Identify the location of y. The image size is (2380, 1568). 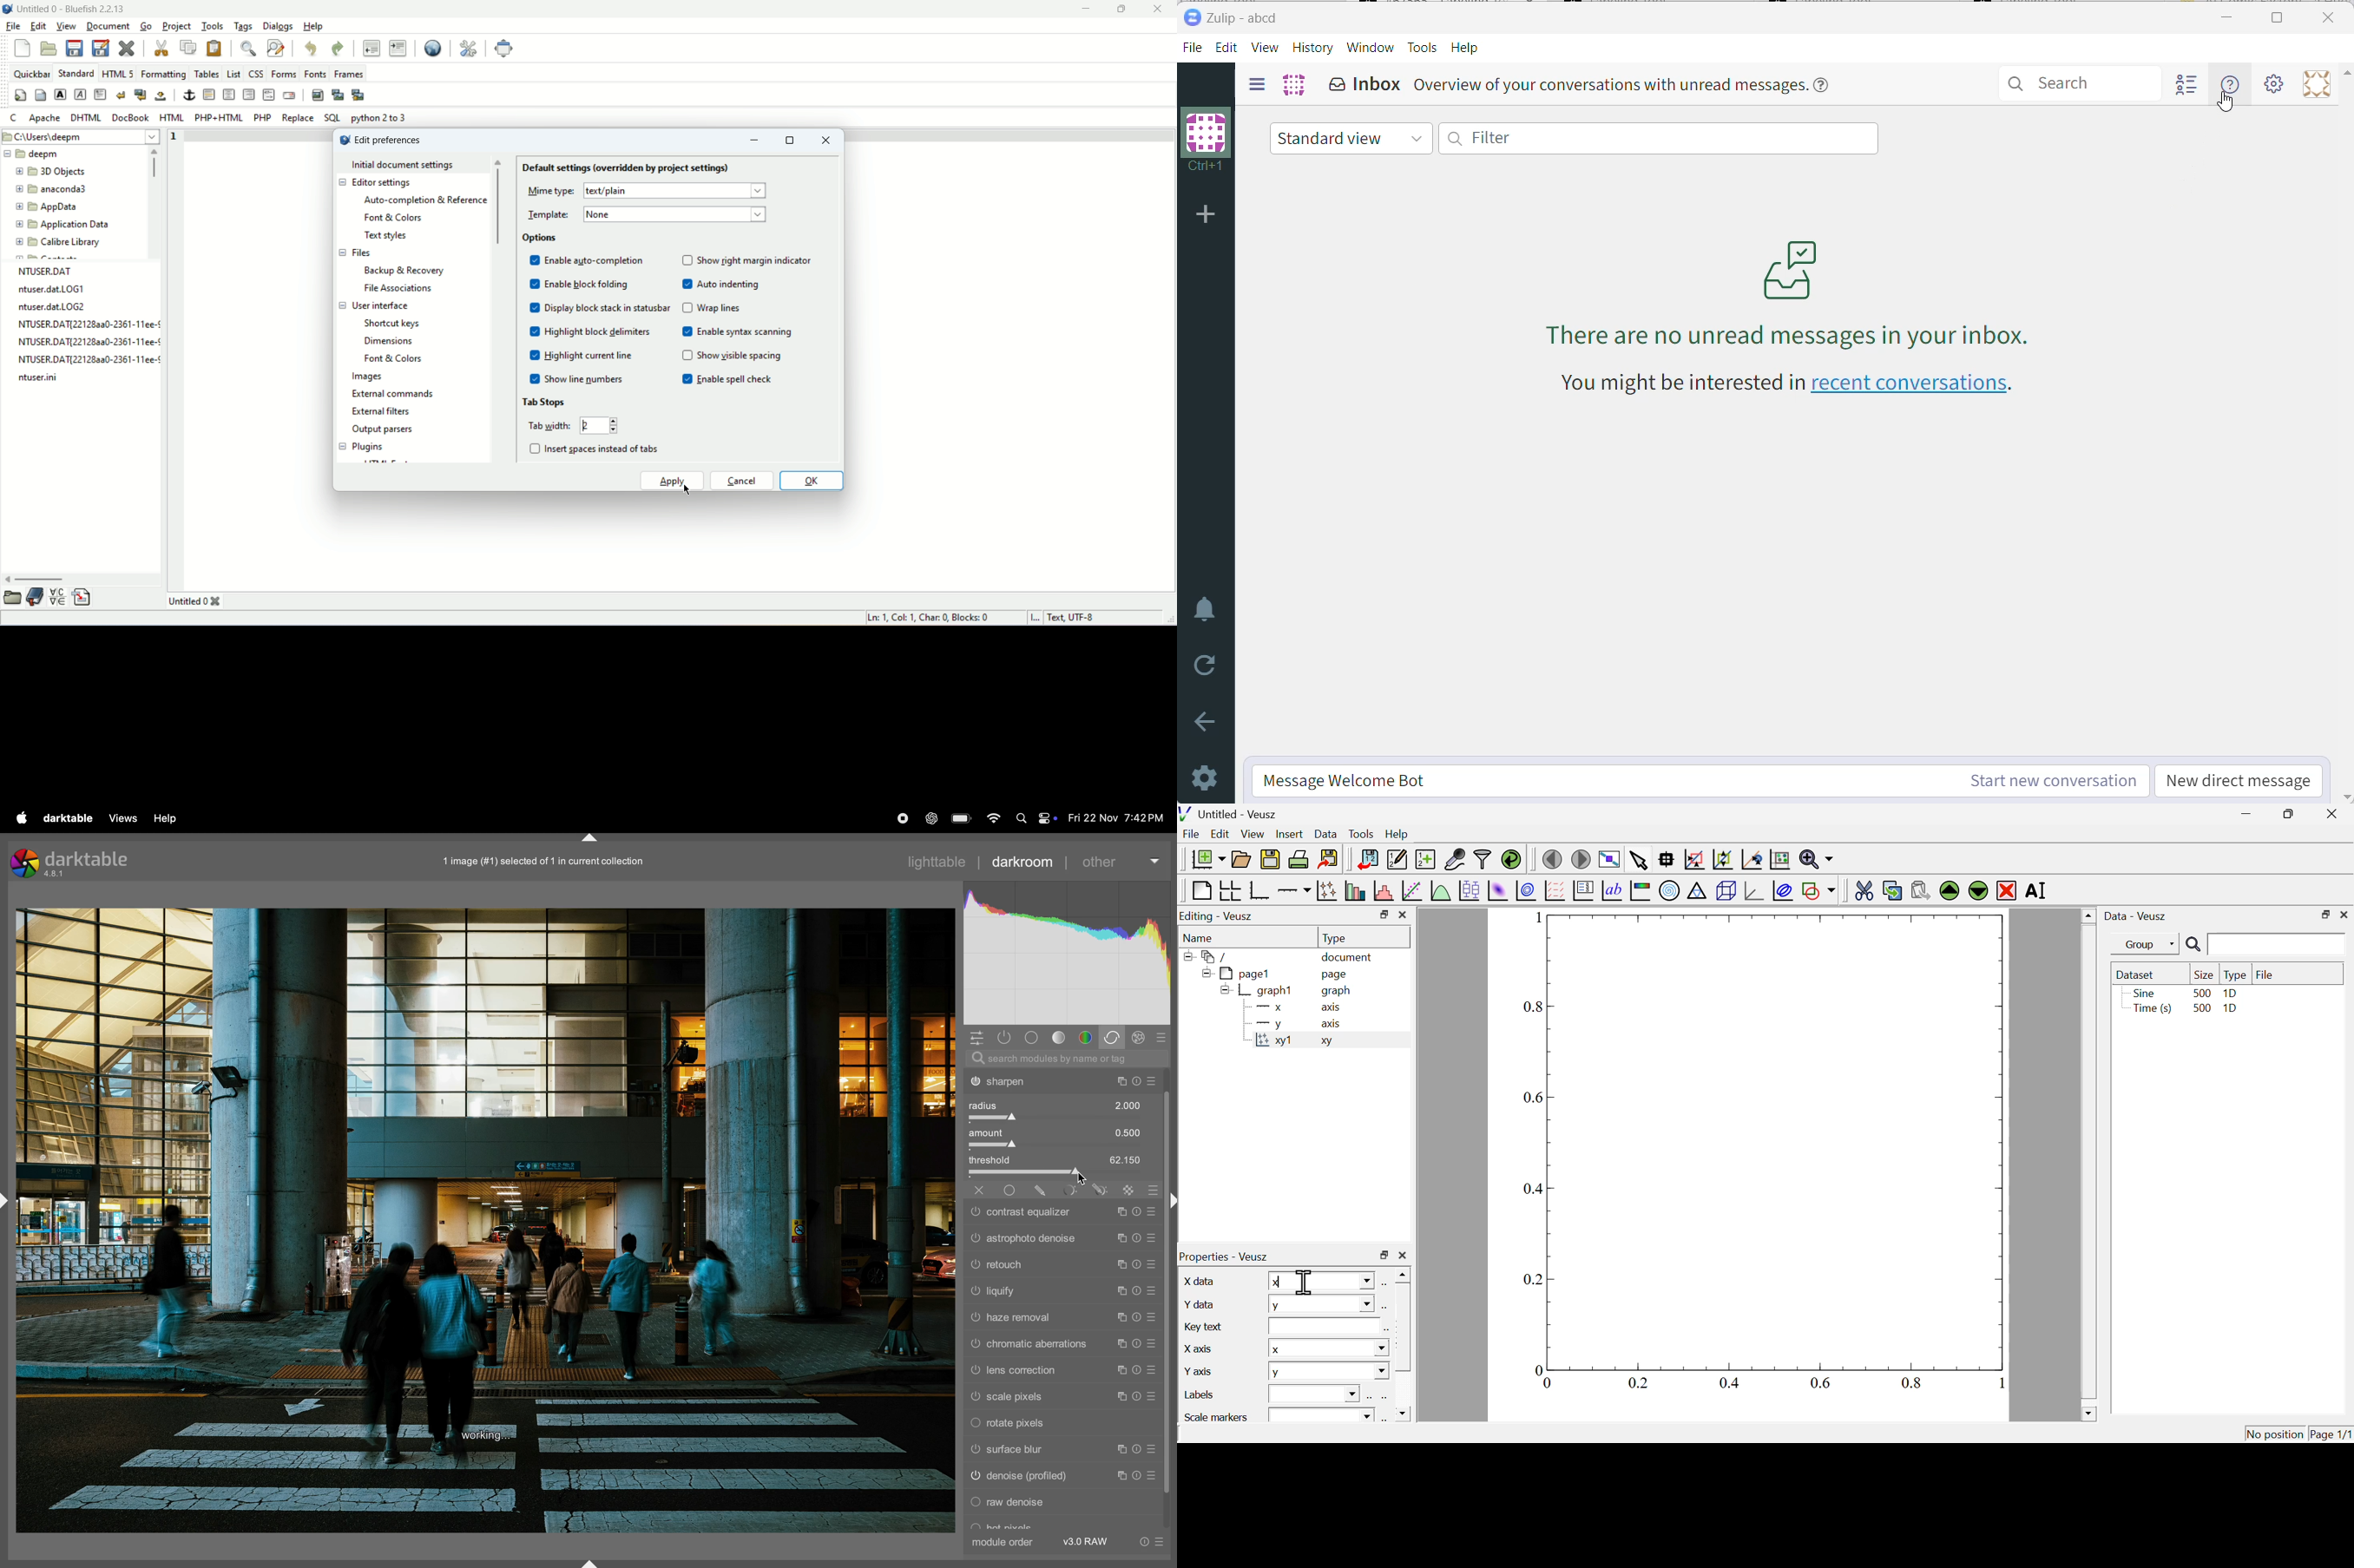
(1328, 1372).